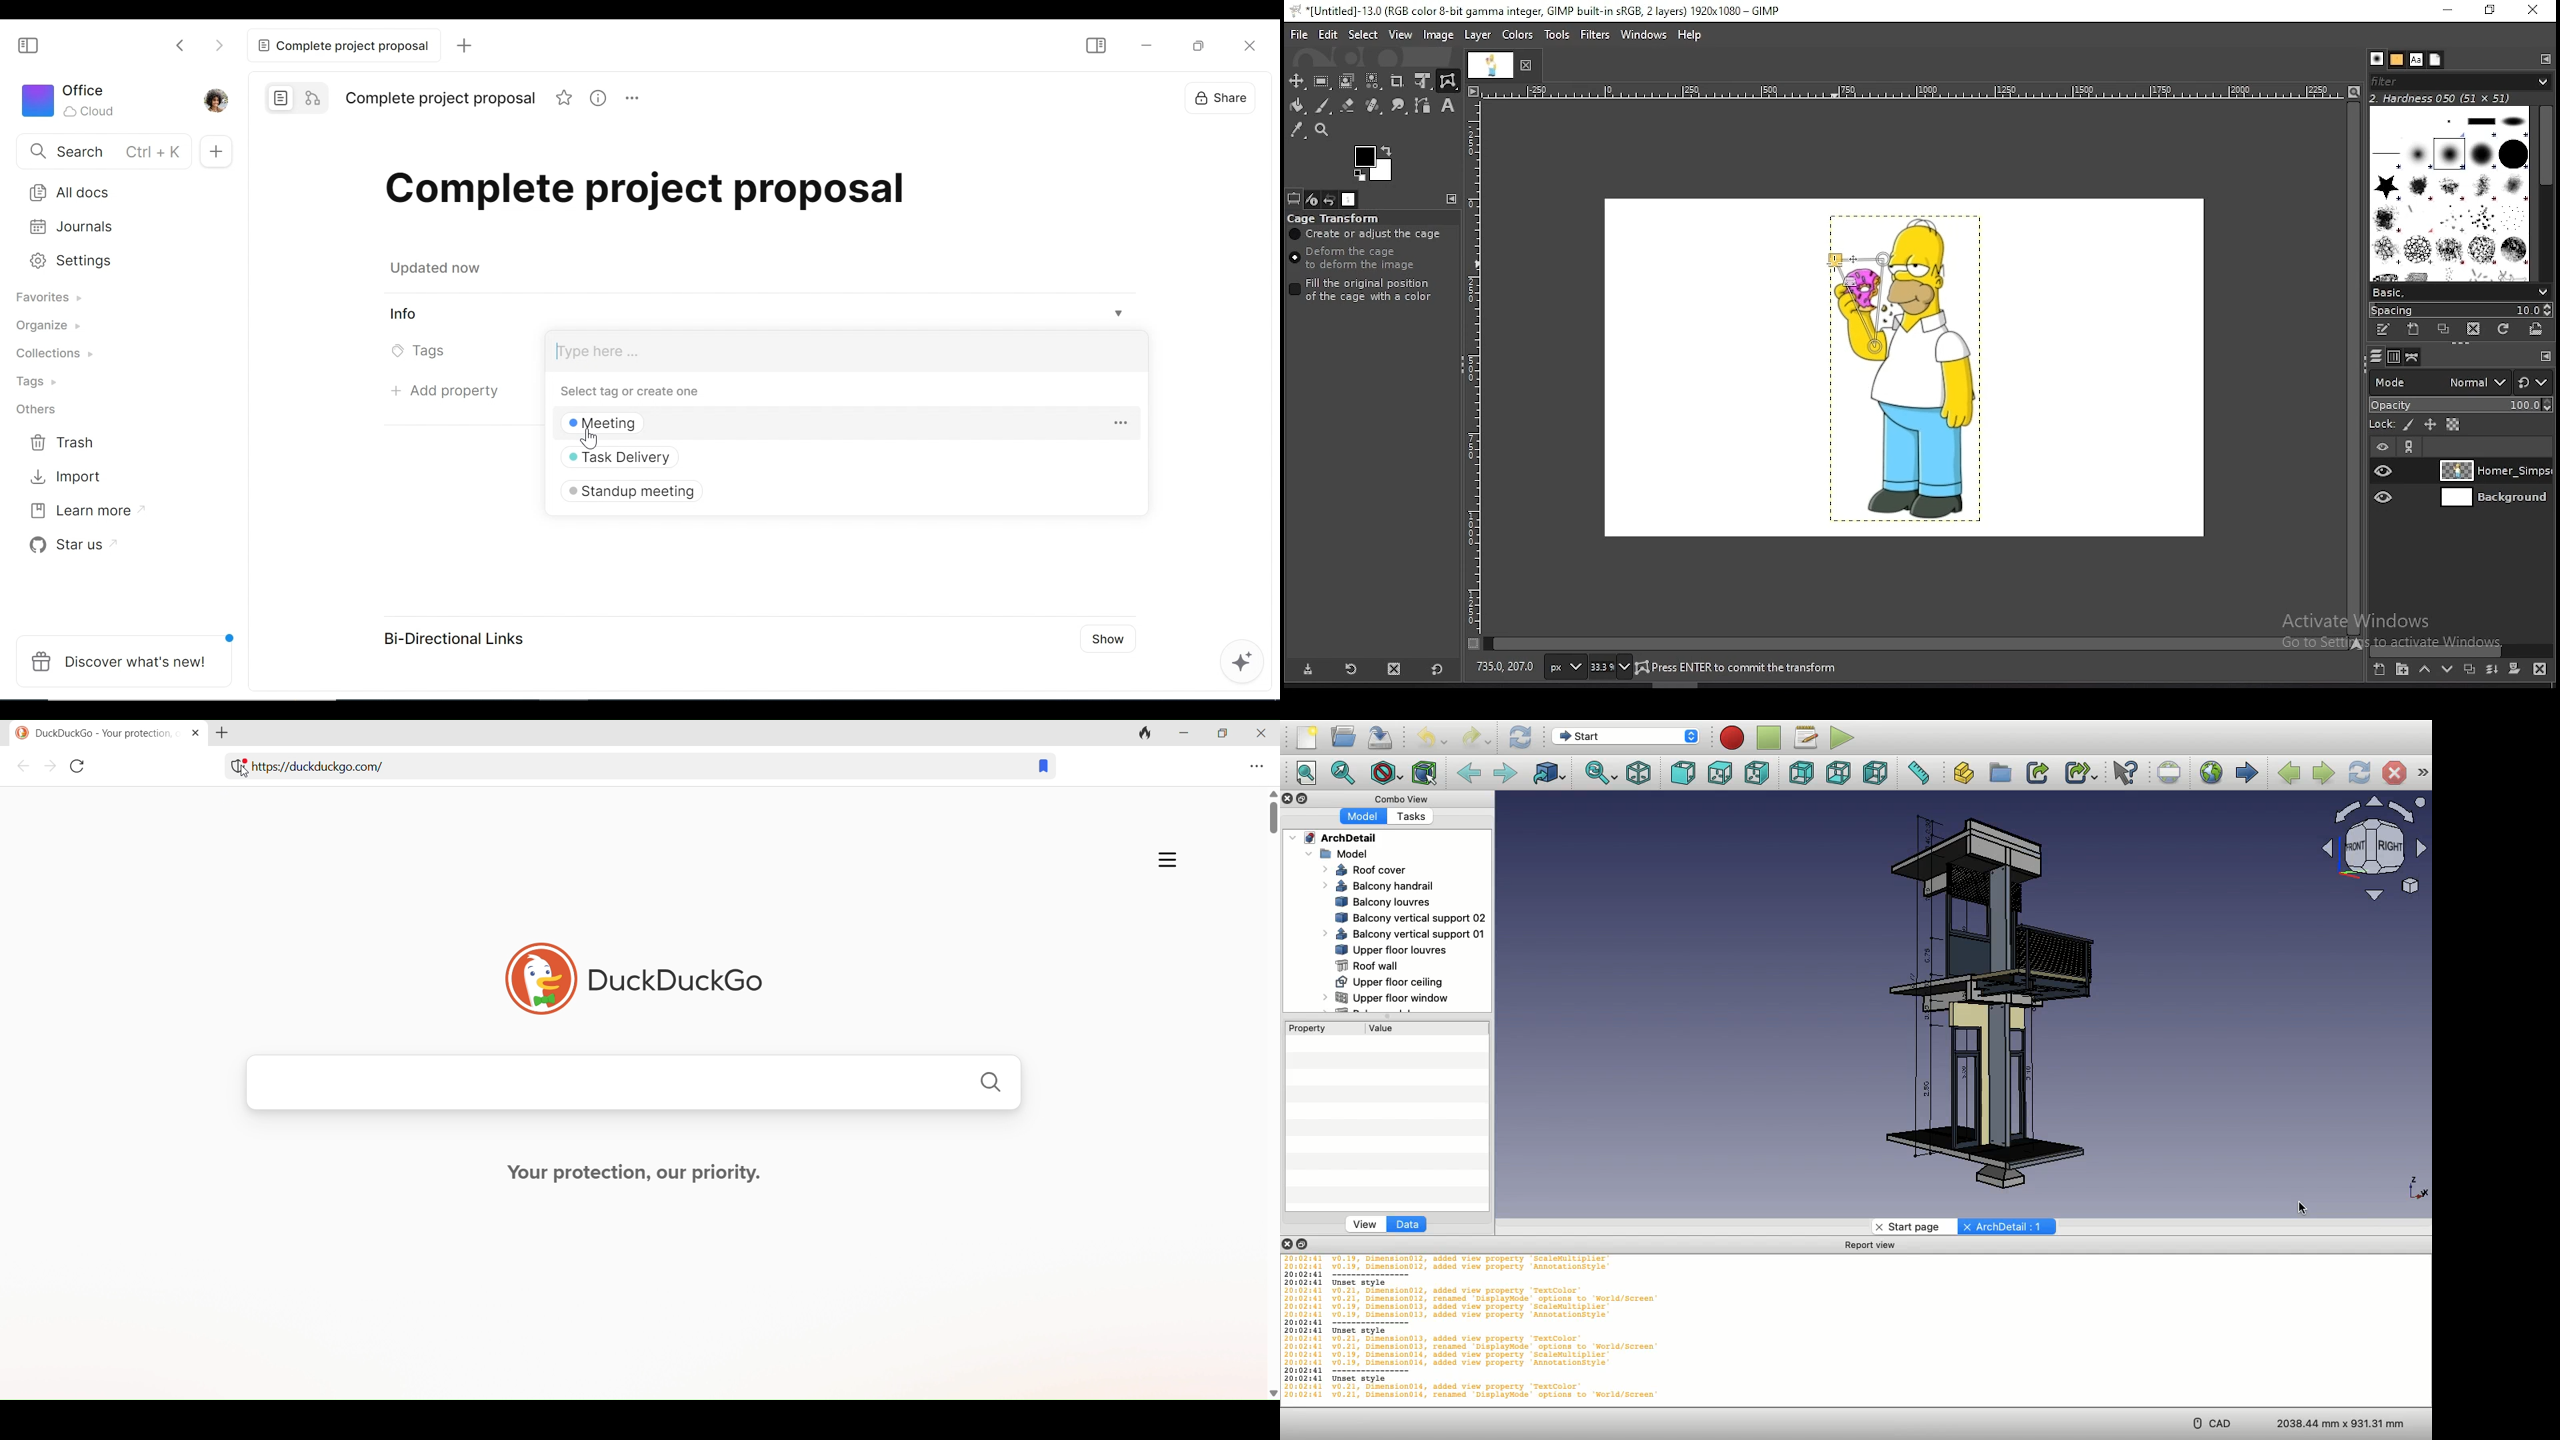 This screenshot has height=1456, width=2576. What do you see at coordinates (1306, 1028) in the screenshot?
I see `Property` at bounding box center [1306, 1028].